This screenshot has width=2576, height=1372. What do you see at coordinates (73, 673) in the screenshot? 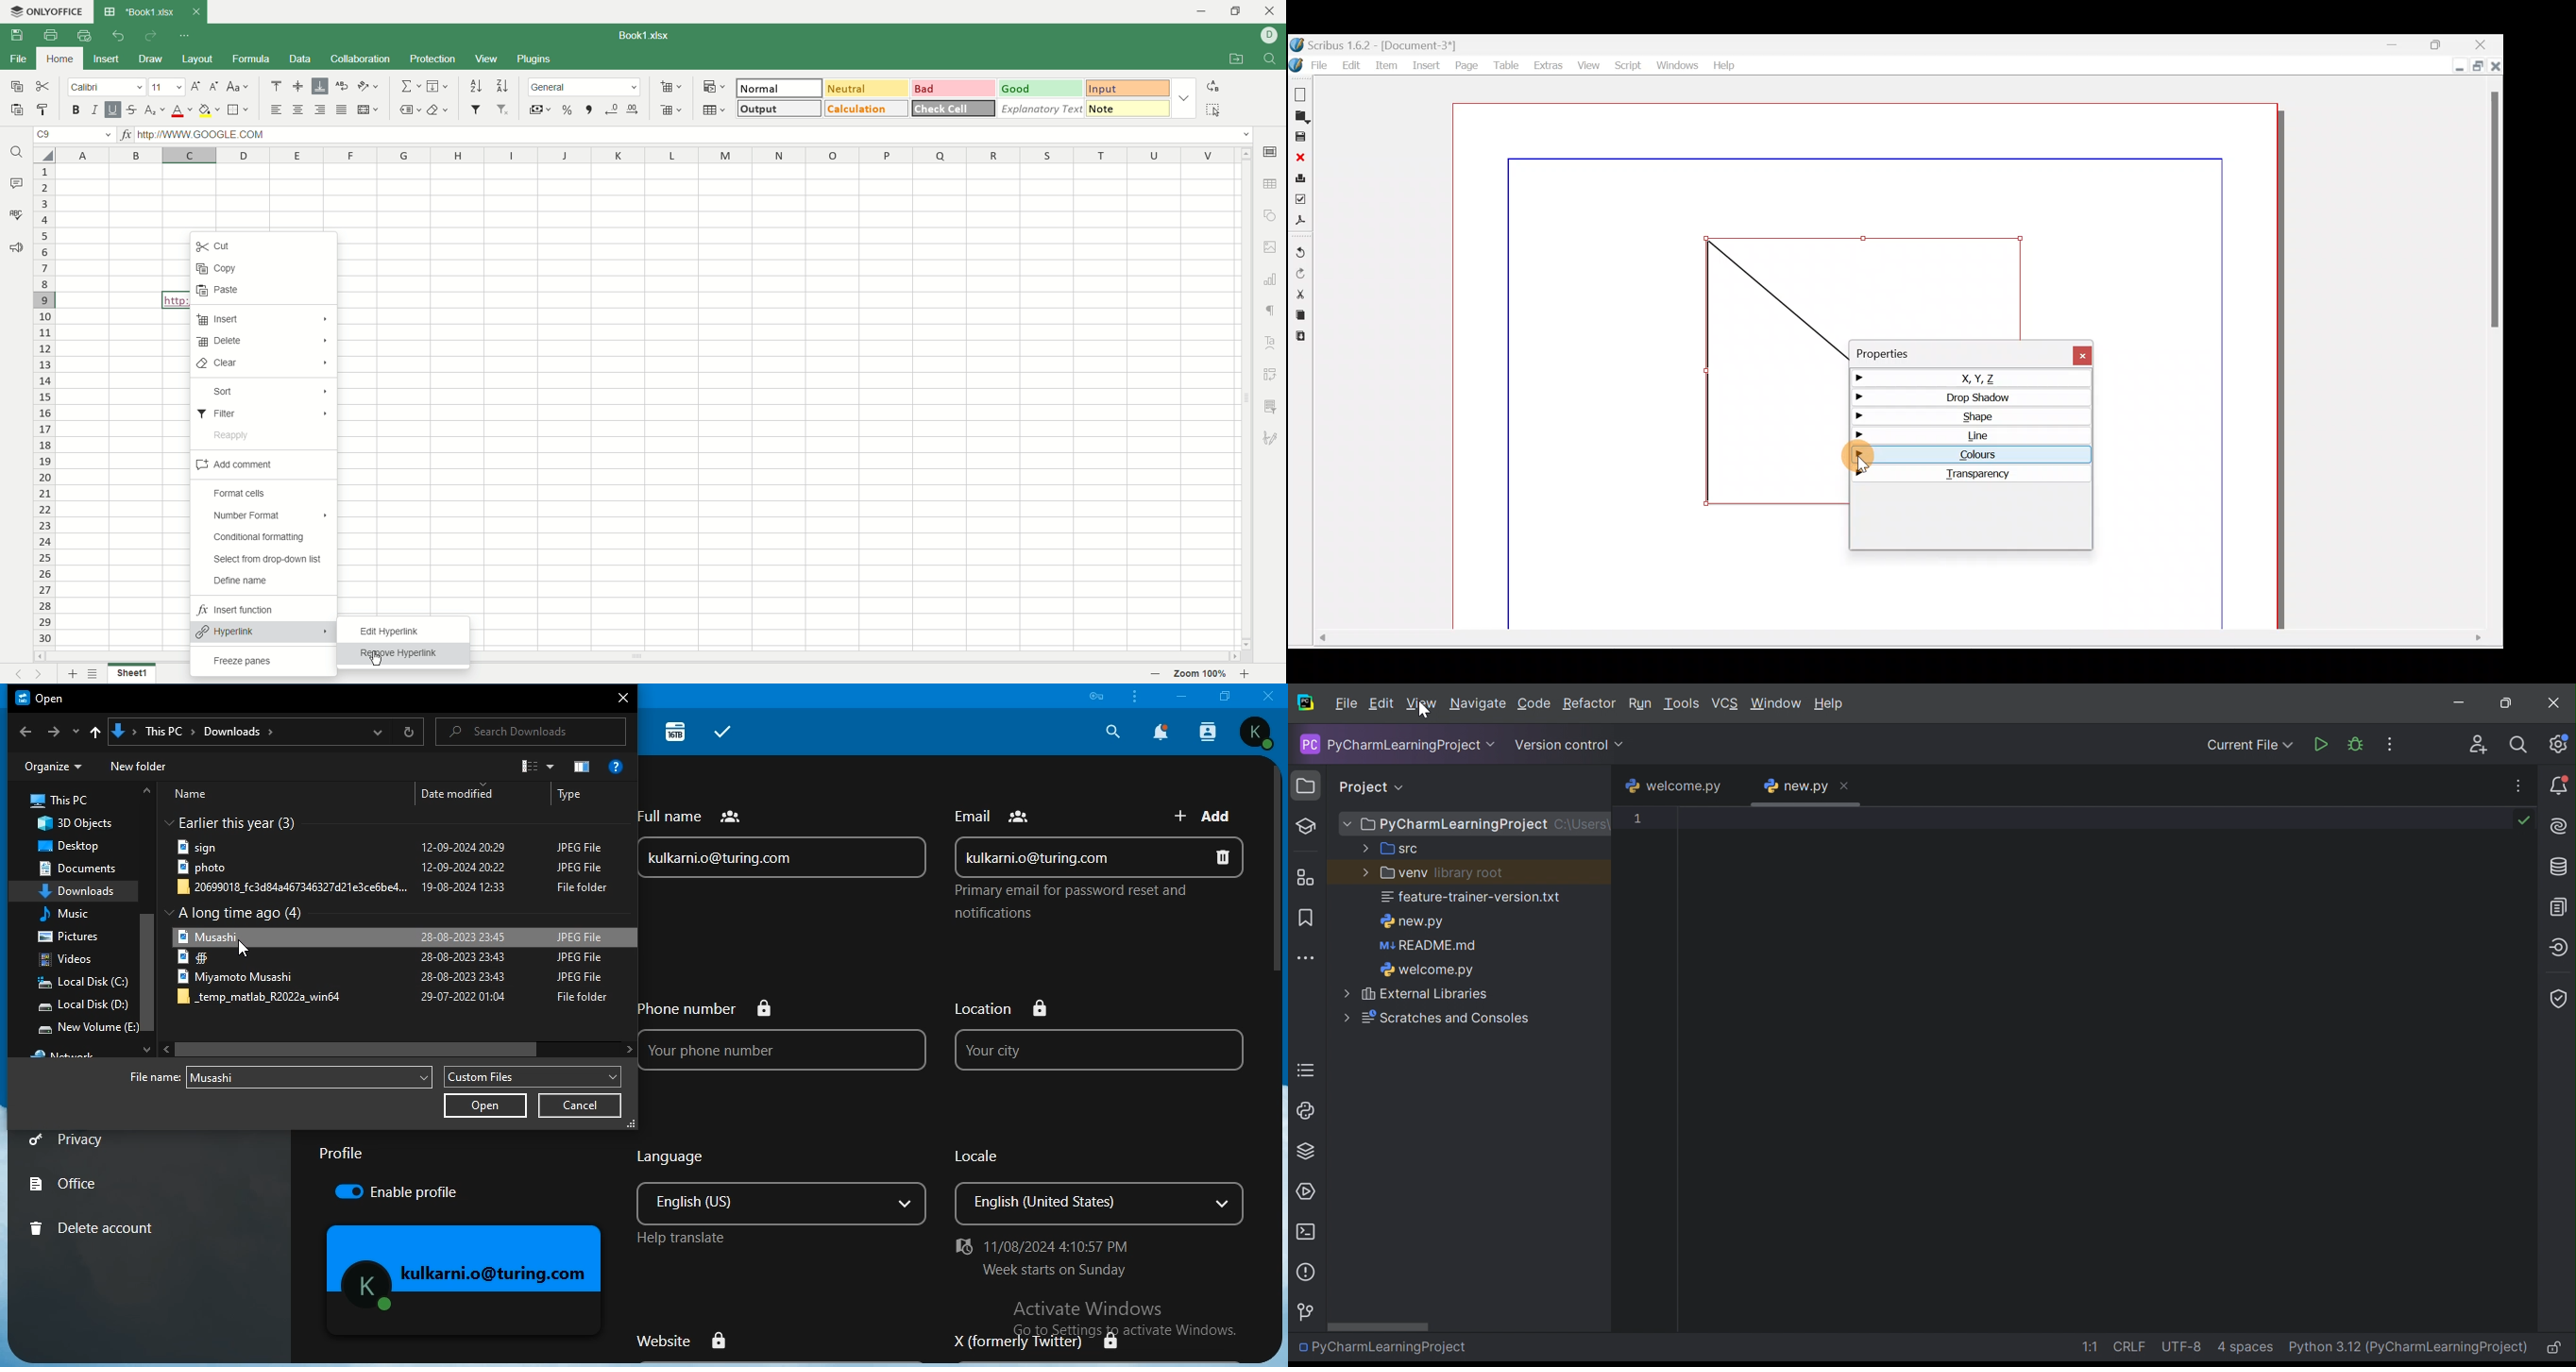
I see `new sheet` at bounding box center [73, 673].